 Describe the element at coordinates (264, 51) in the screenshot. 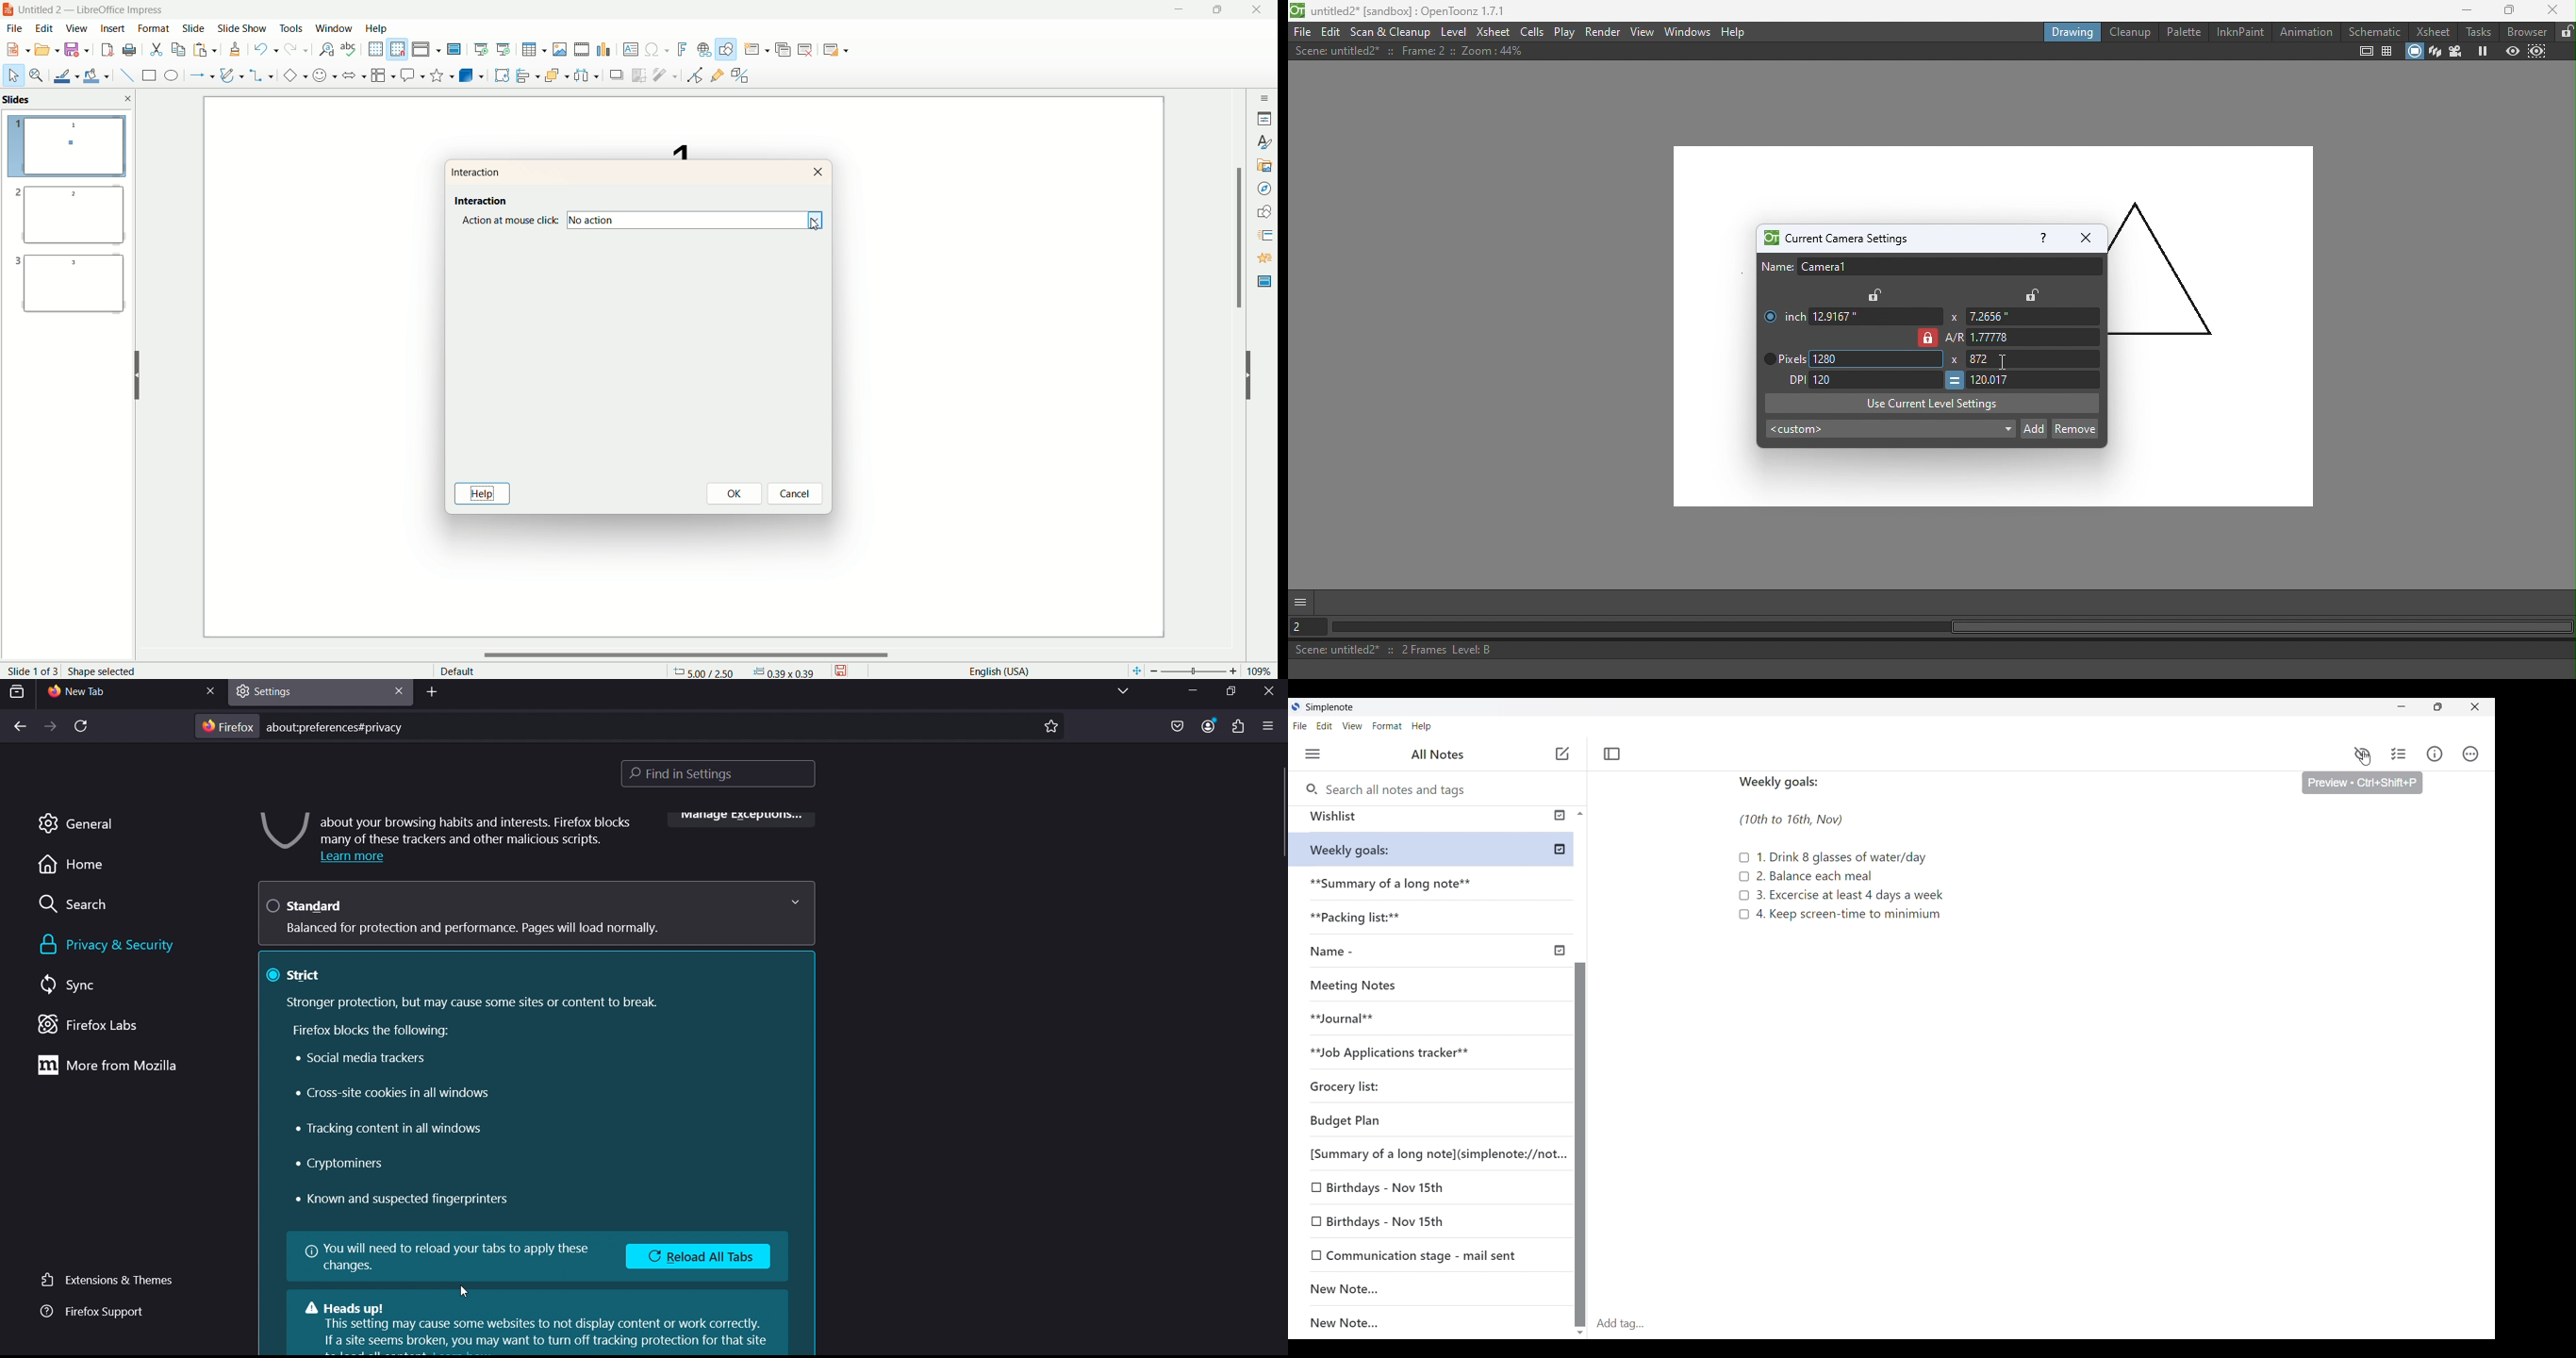

I see `undo` at that location.